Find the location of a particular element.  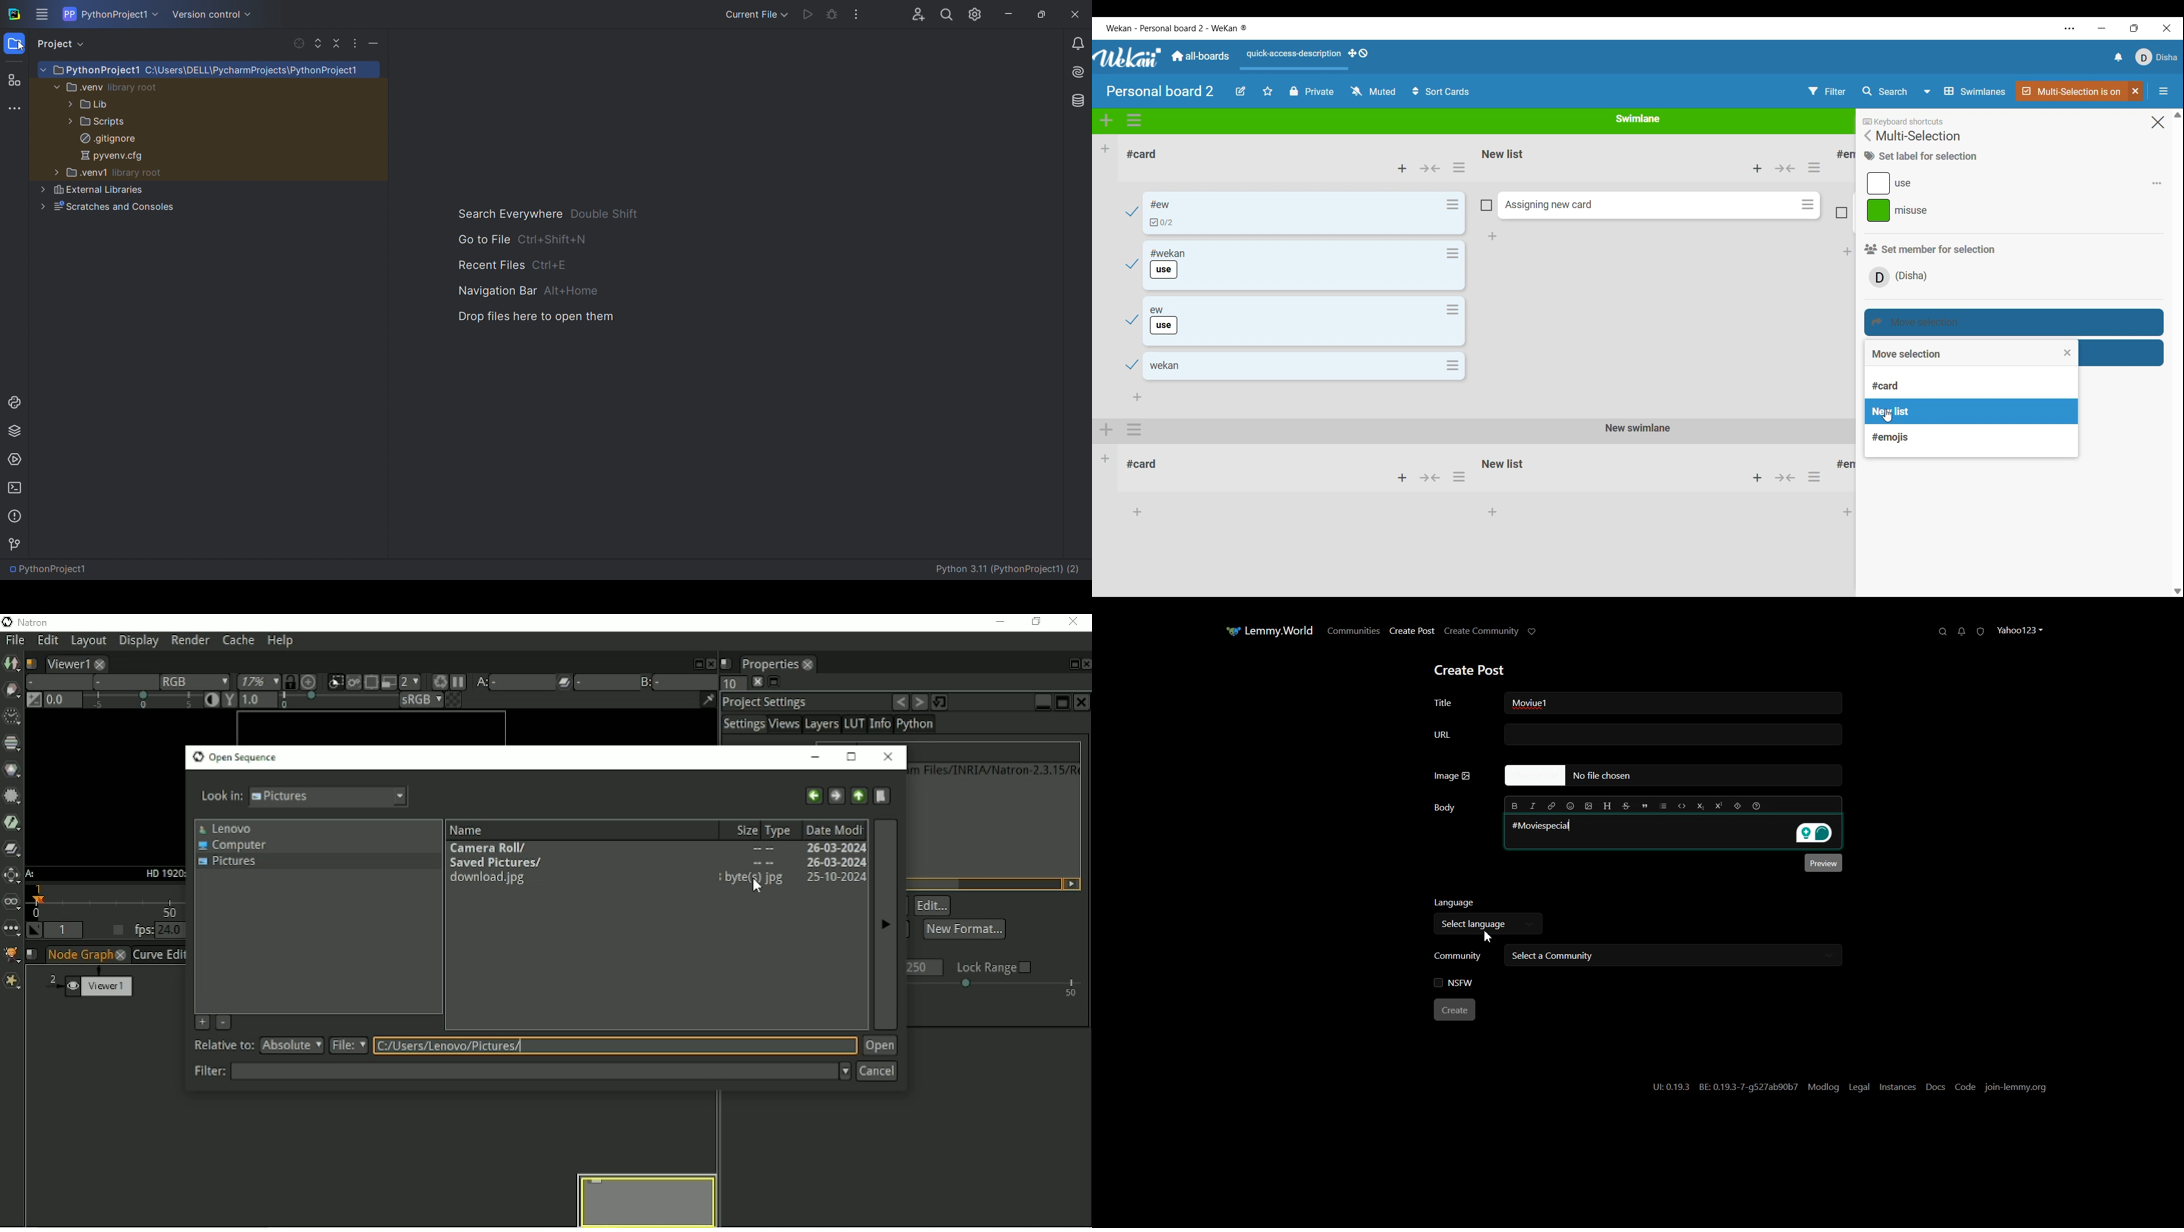

Add card to bottom of list is located at coordinates (1493, 236).